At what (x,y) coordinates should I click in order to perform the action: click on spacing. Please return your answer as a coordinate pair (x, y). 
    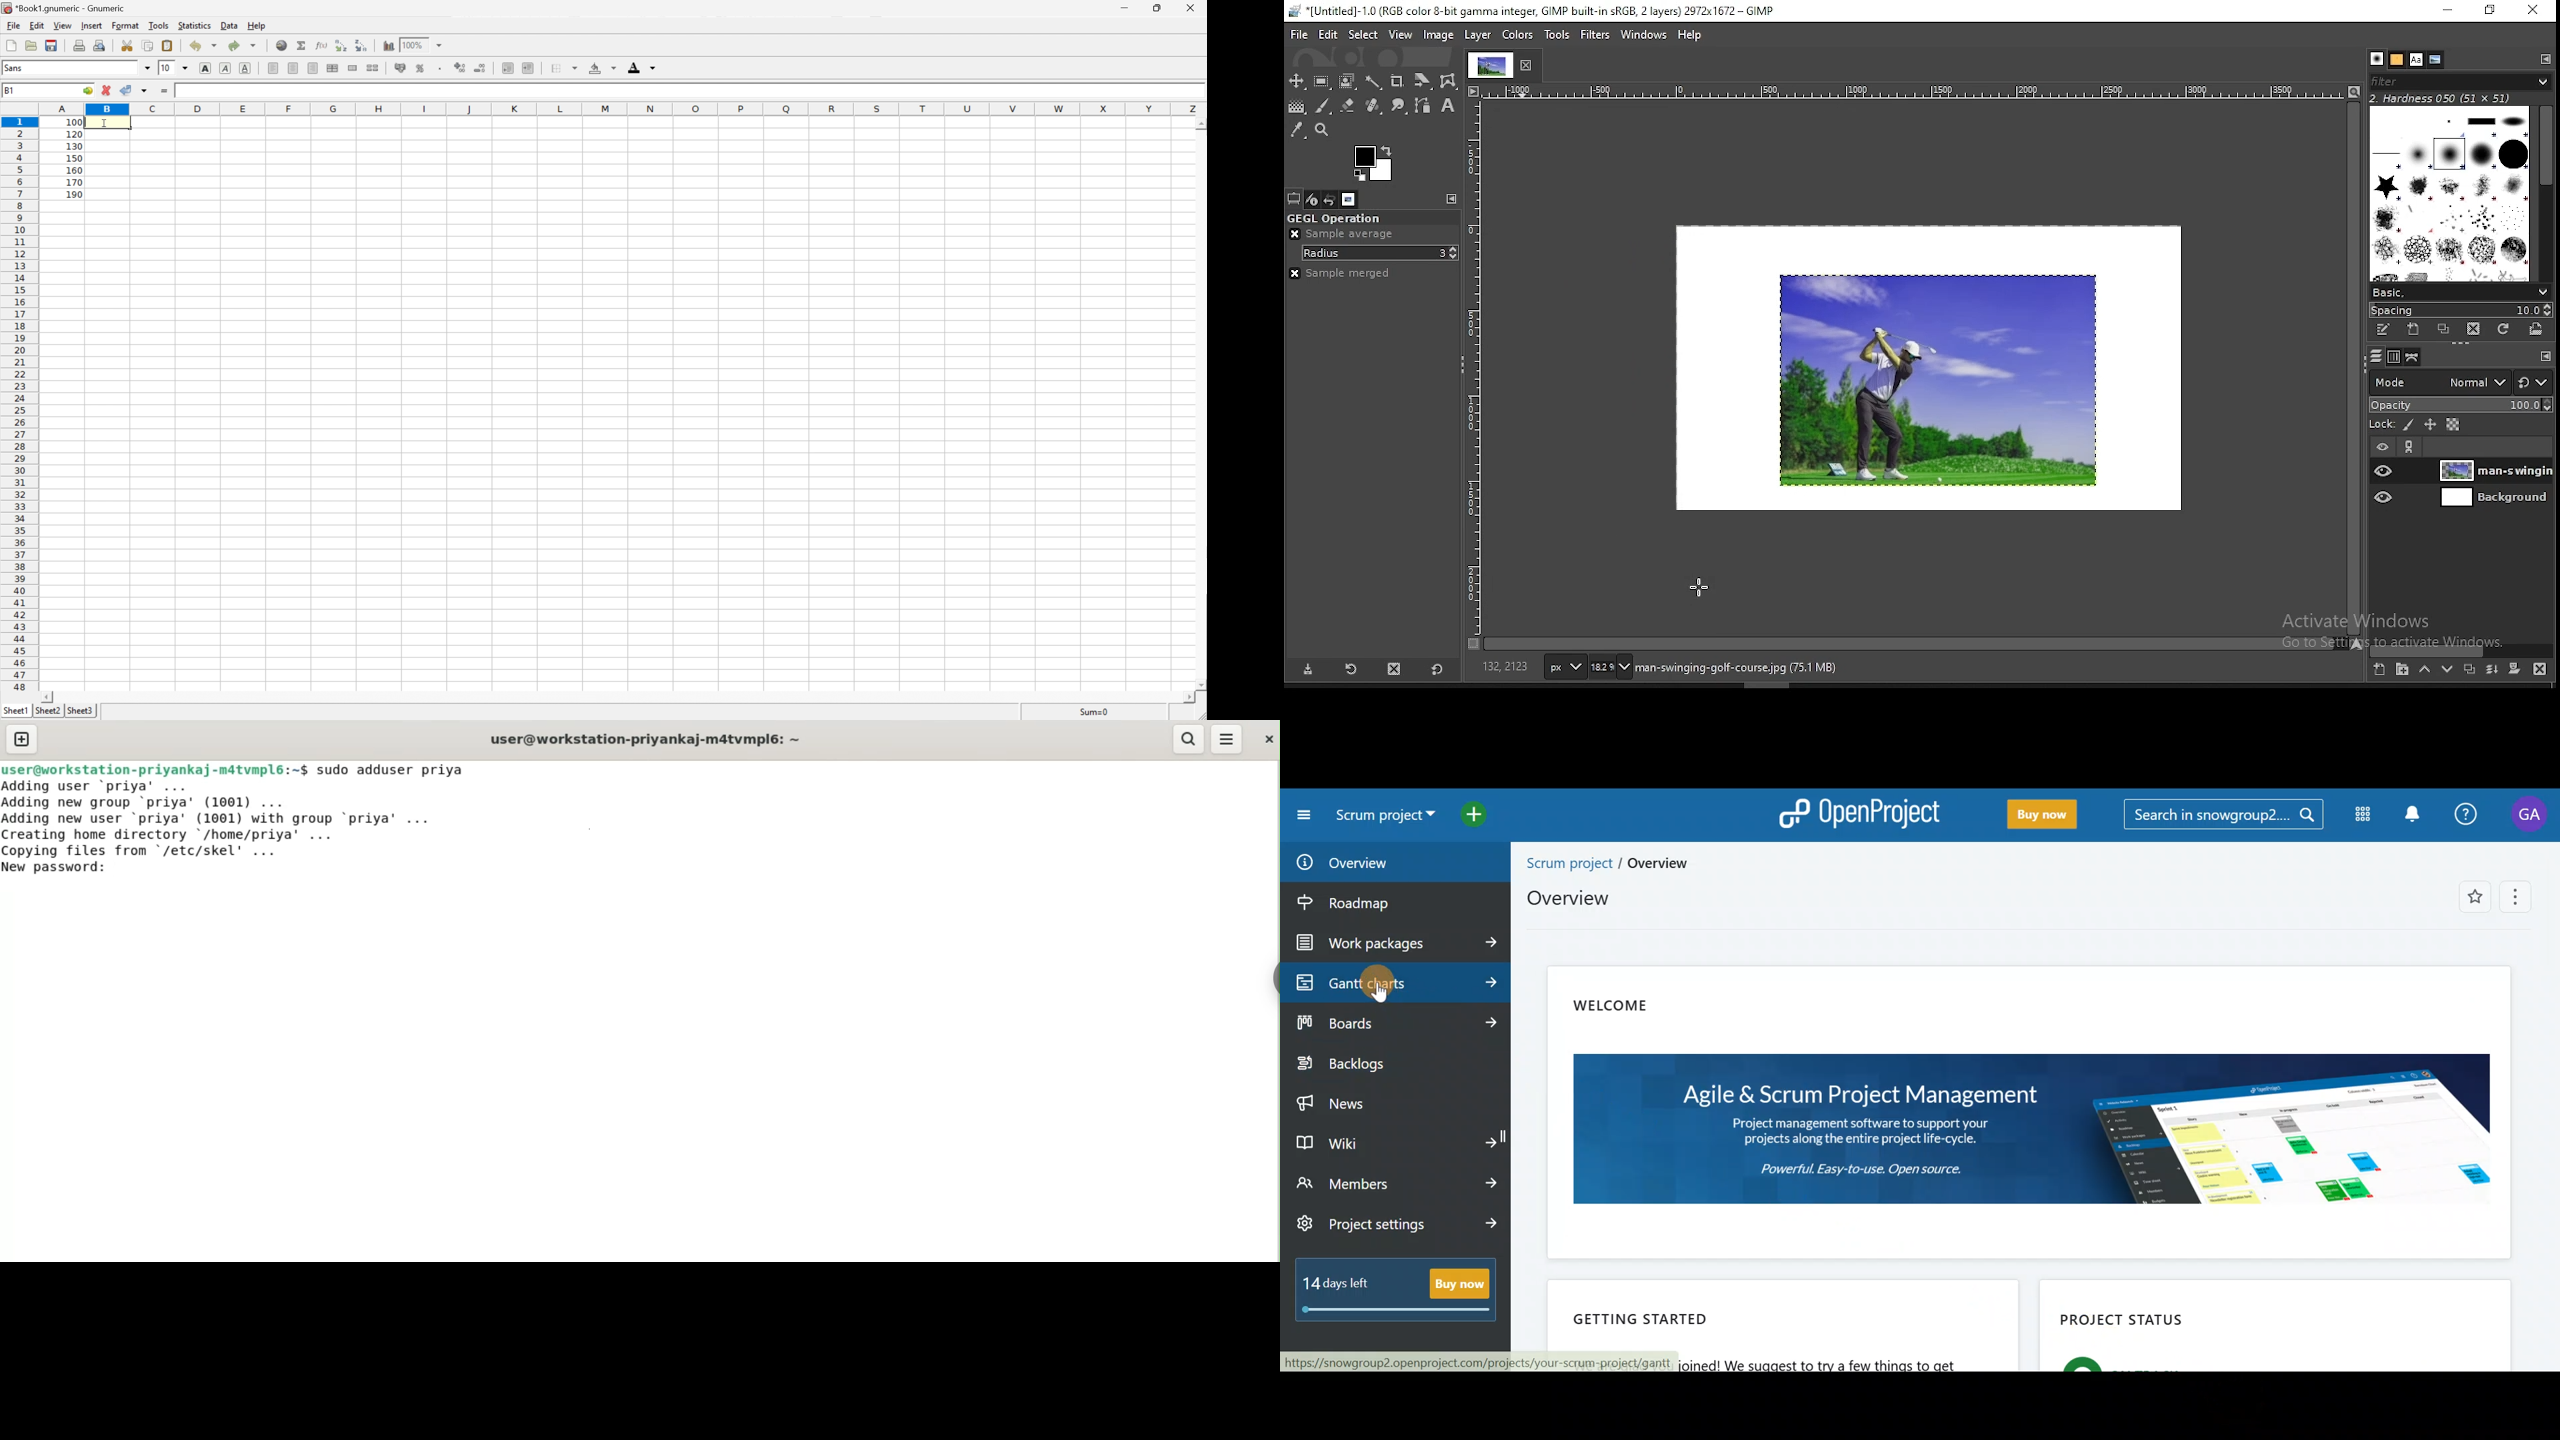
    Looking at the image, I should click on (2458, 310).